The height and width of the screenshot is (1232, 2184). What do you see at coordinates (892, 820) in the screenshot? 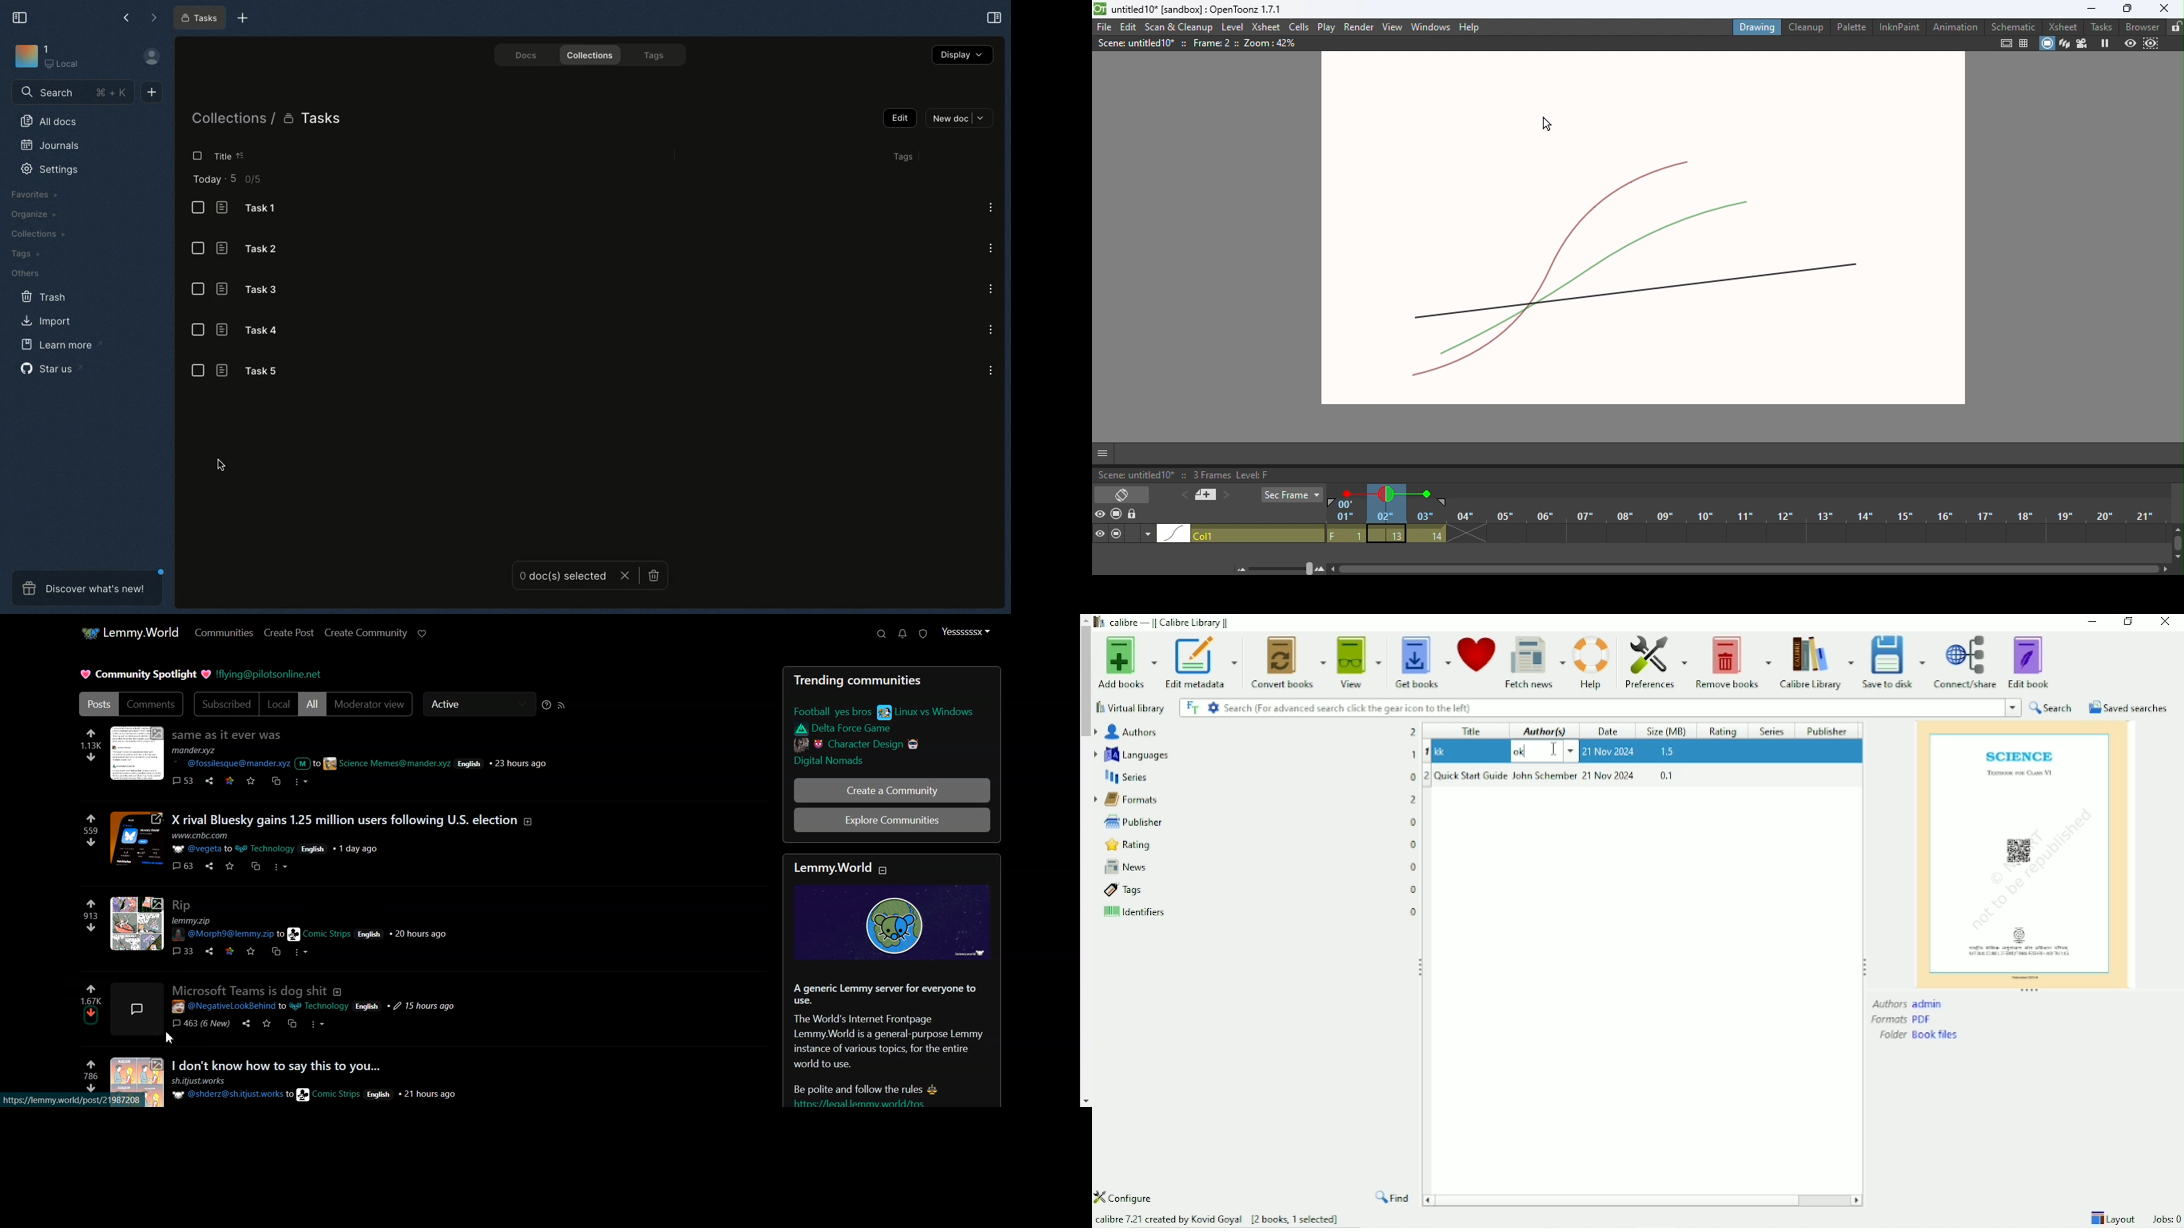
I see `Explore Communities` at bounding box center [892, 820].